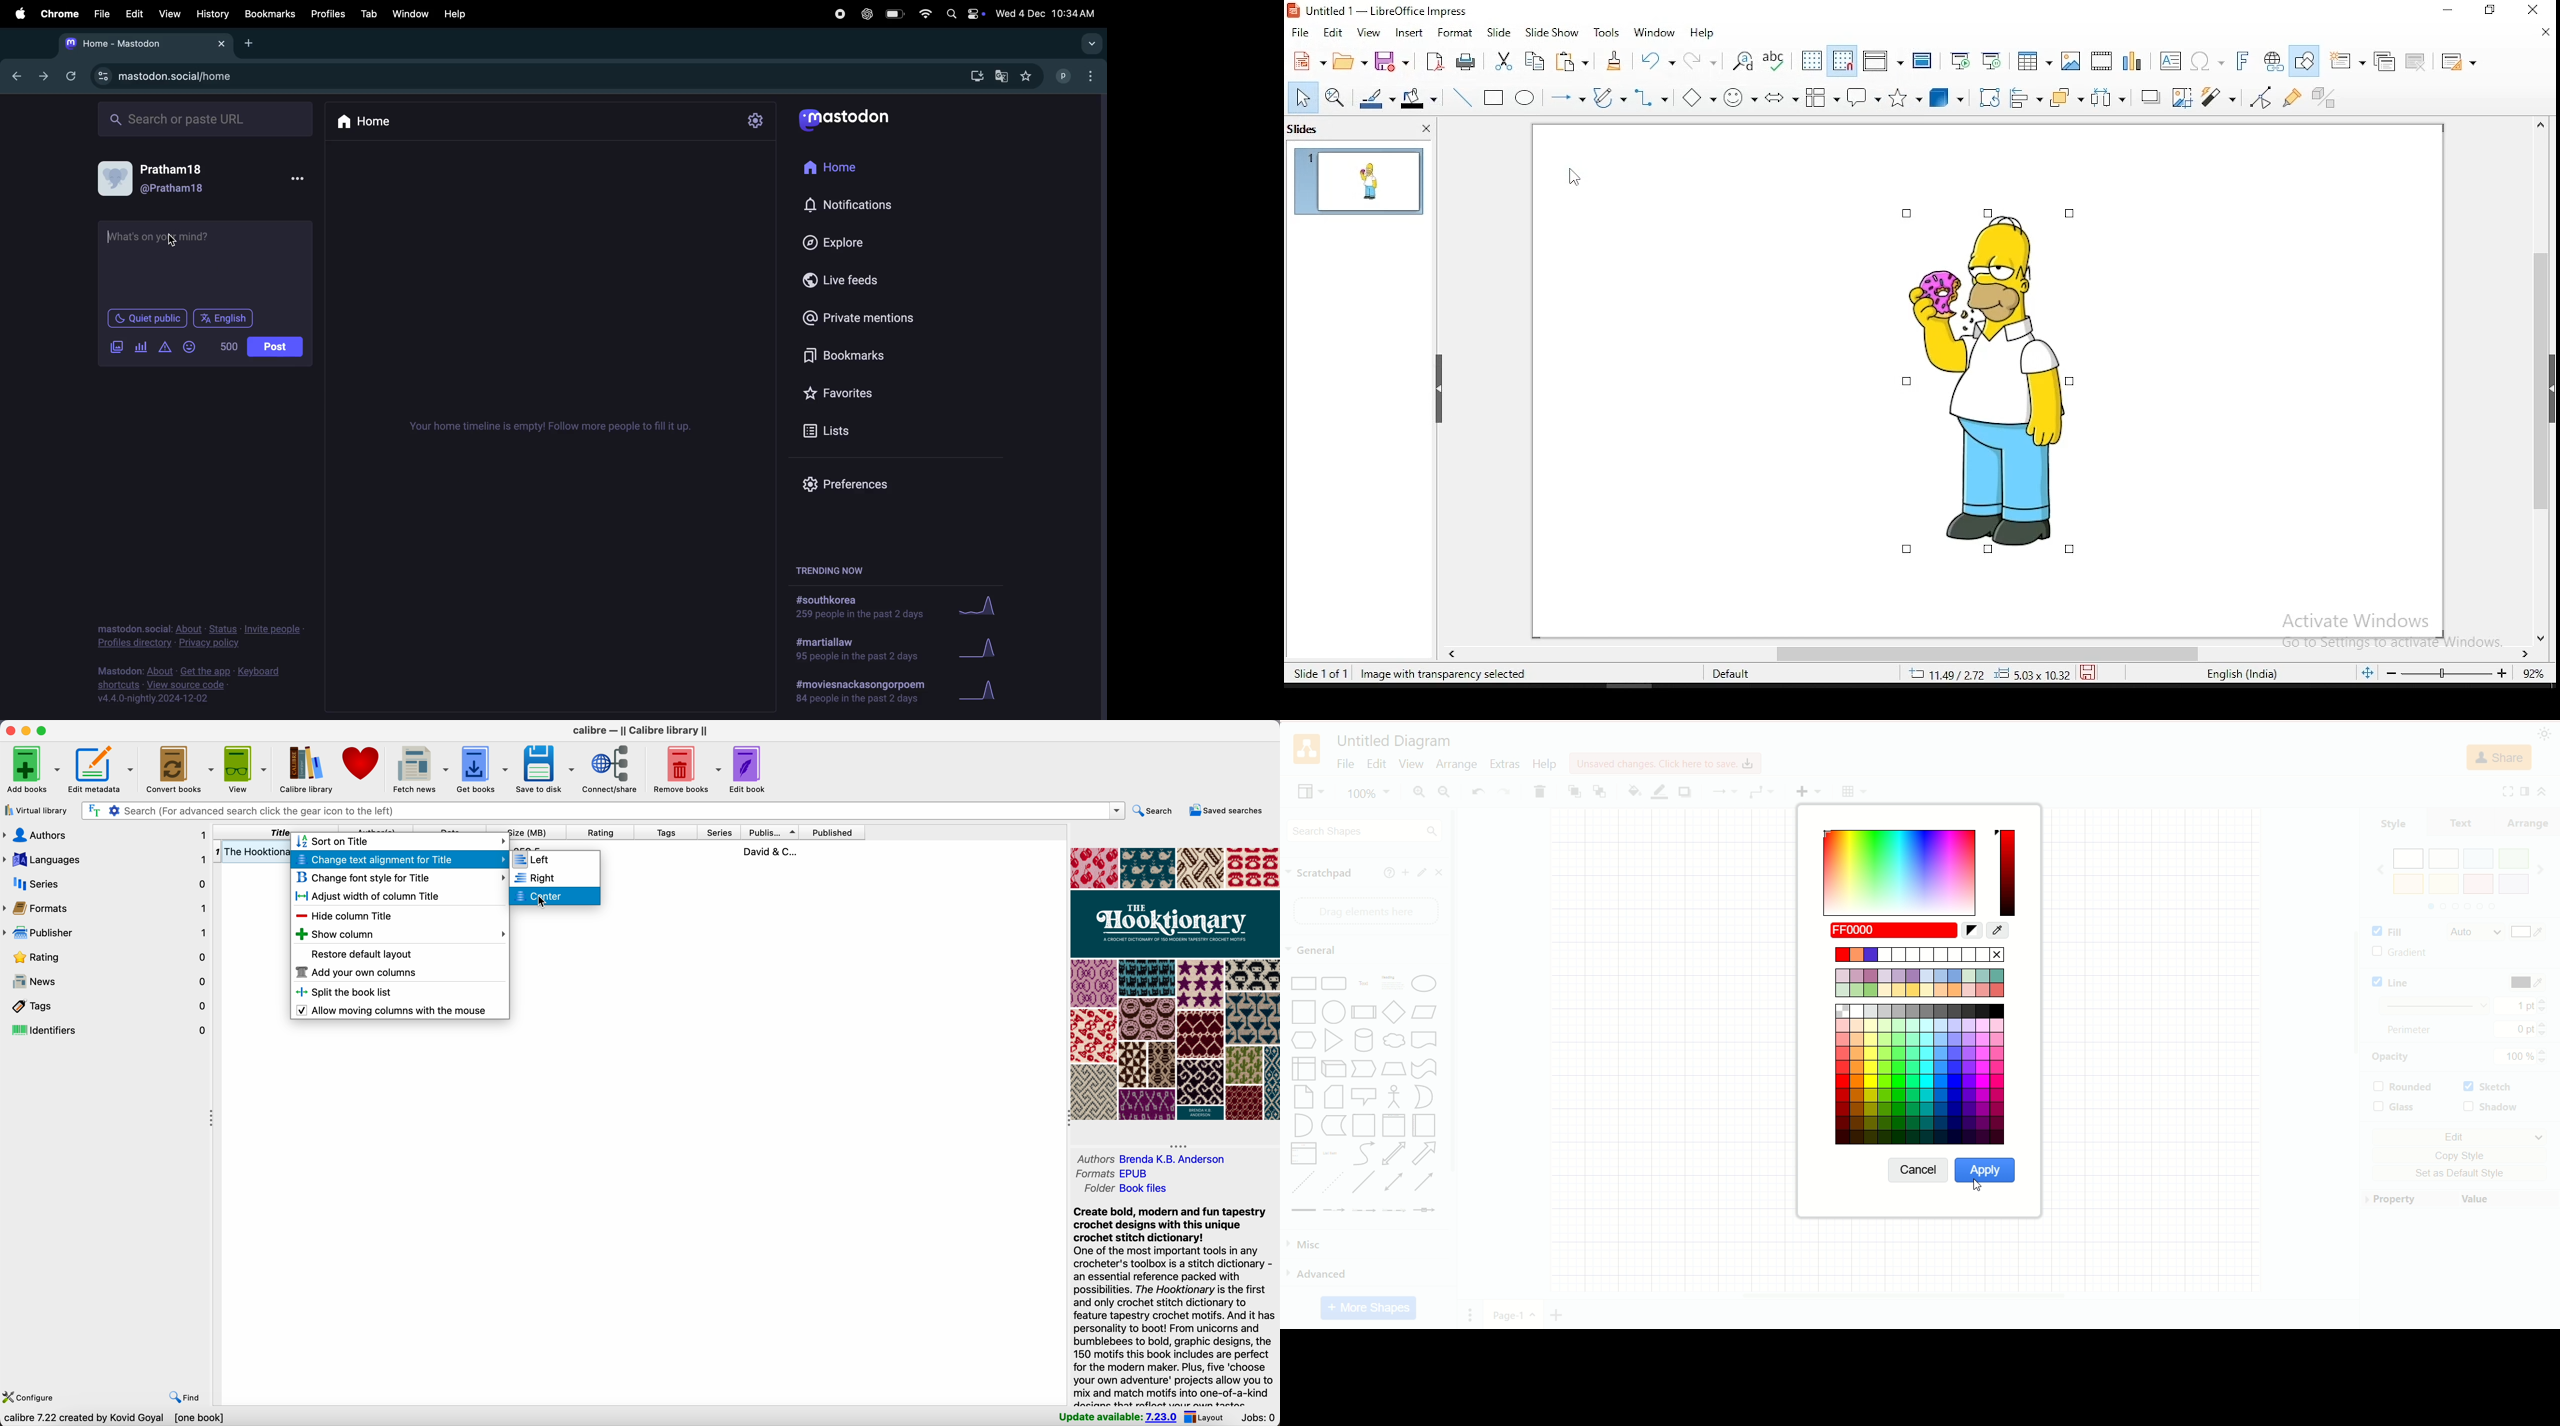 The height and width of the screenshot is (1428, 2576). What do you see at coordinates (1336, 98) in the screenshot?
I see `zoom and pan` at bounding box center [1336, 98].